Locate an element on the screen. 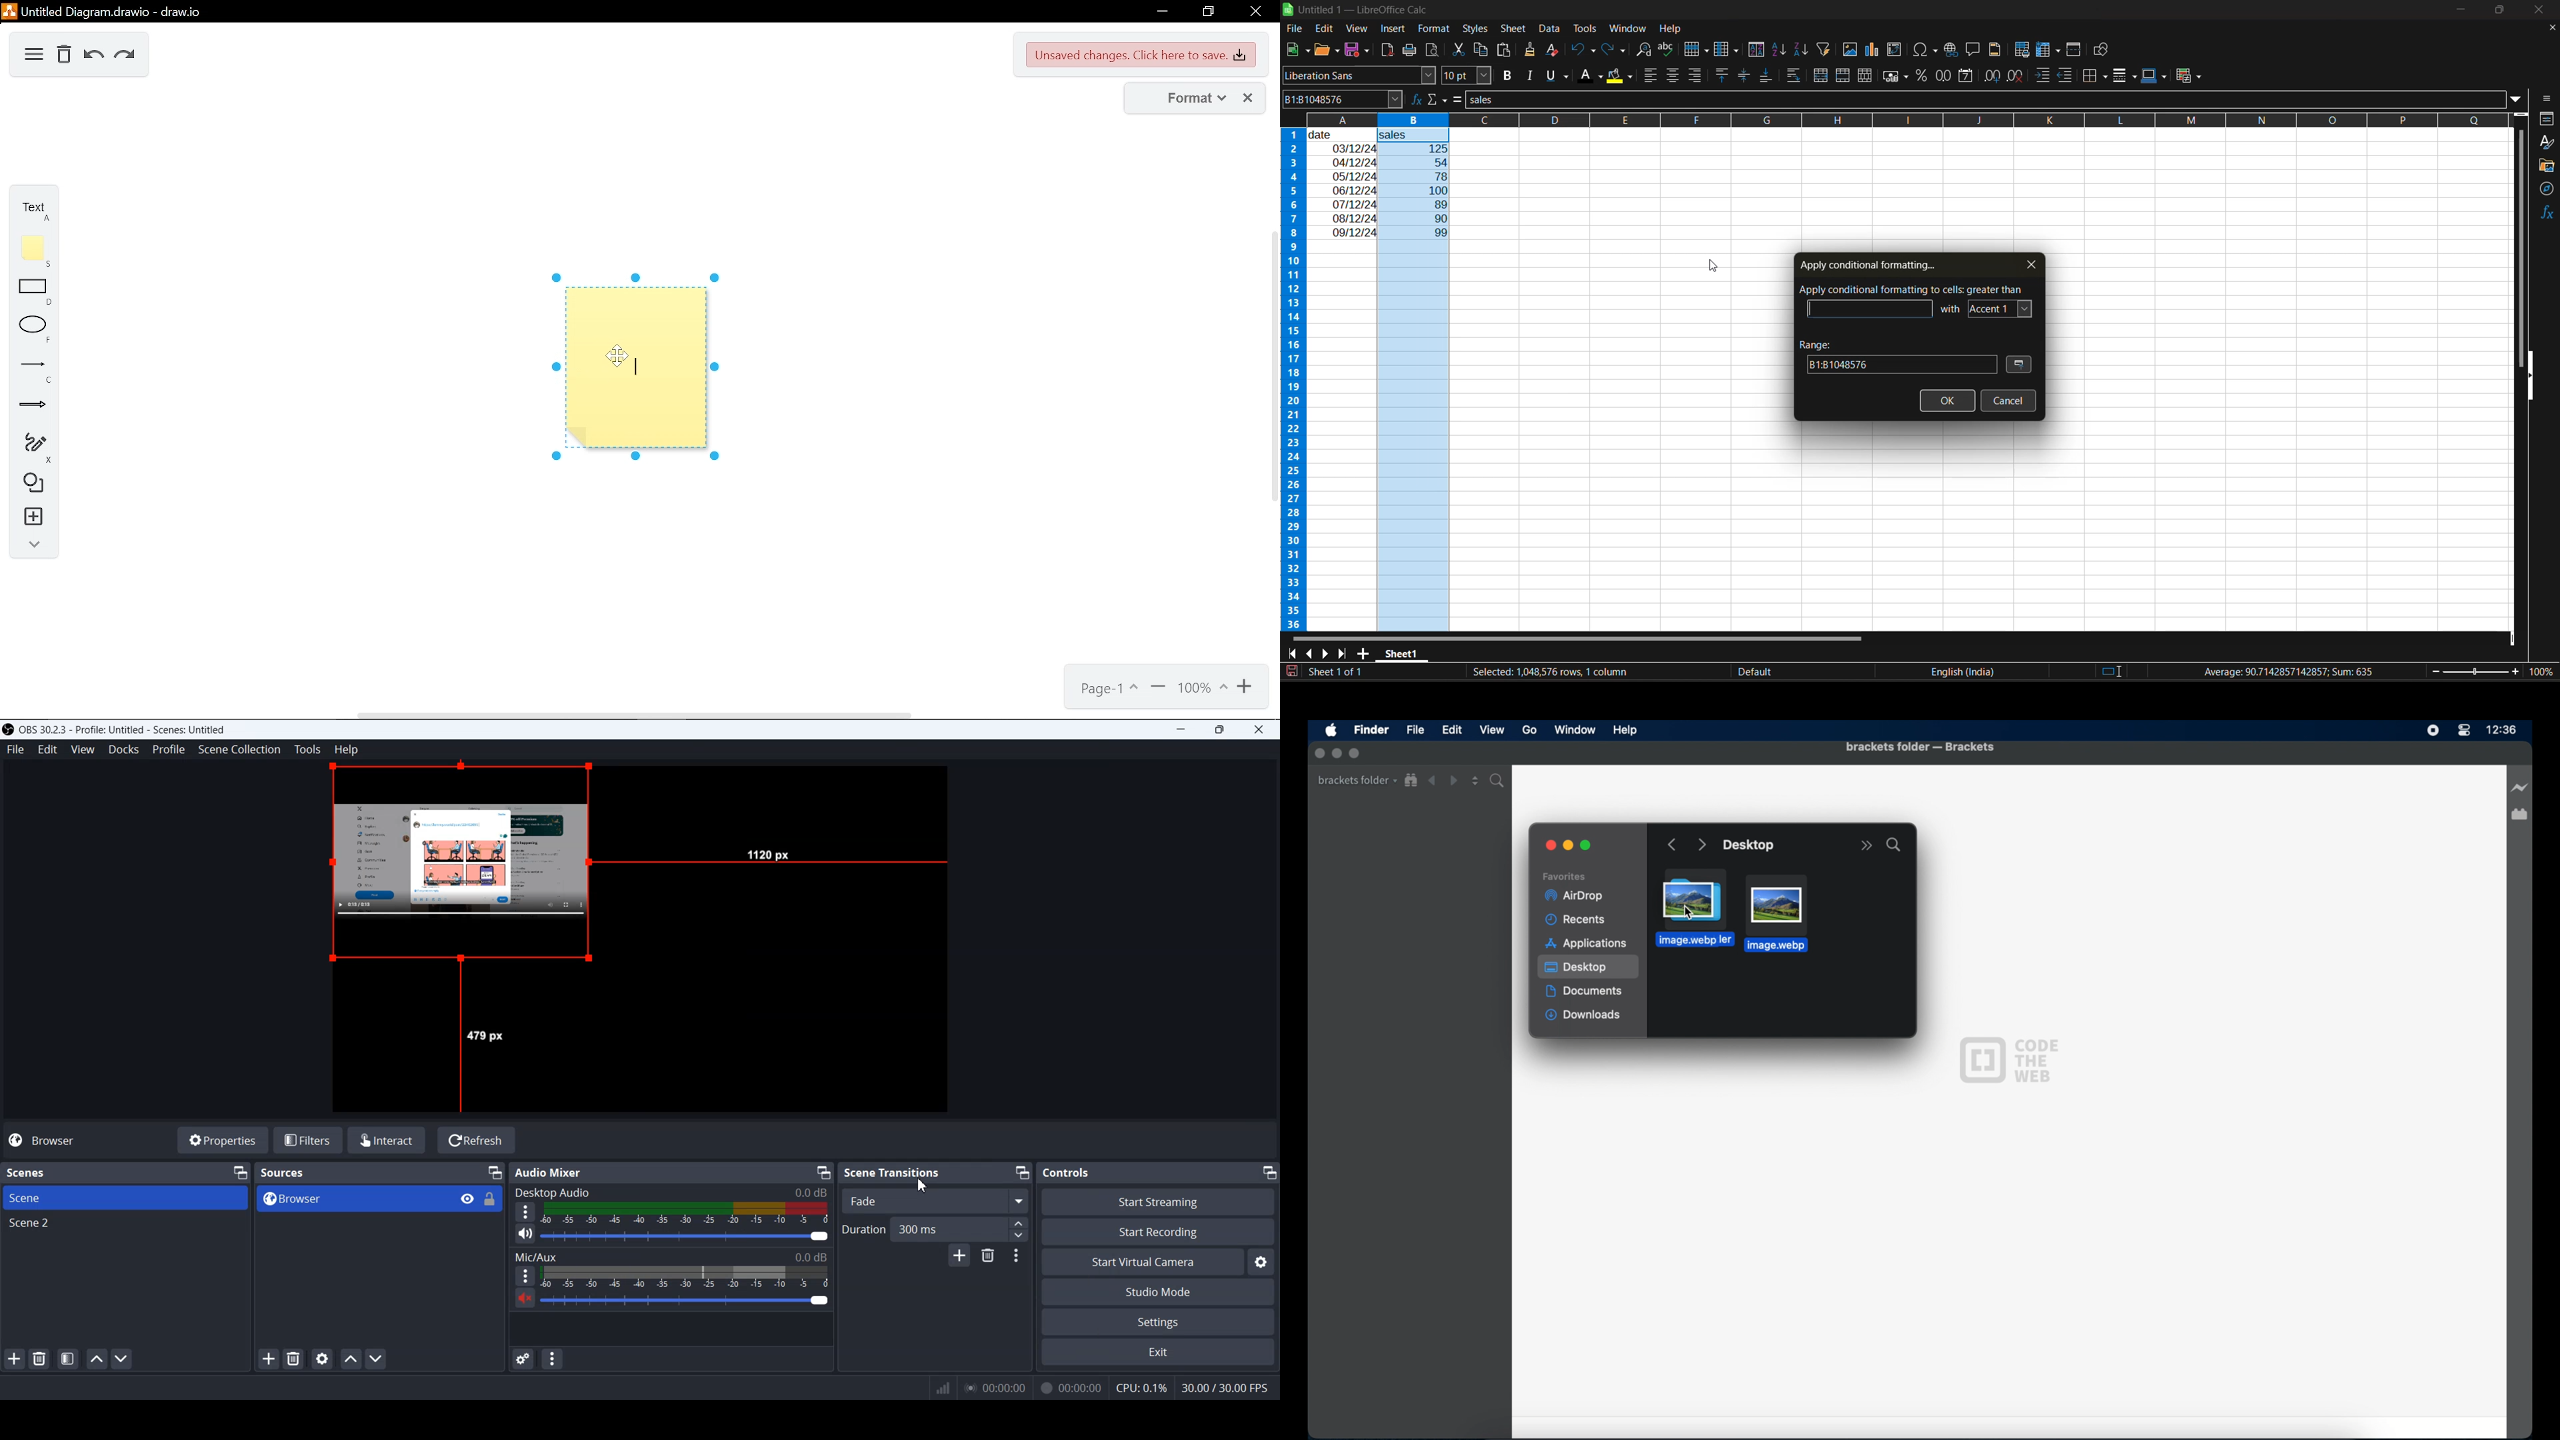 This screenshot has height=1456, width=2576. Remove selected scene is located at coordinates (40, 1360).